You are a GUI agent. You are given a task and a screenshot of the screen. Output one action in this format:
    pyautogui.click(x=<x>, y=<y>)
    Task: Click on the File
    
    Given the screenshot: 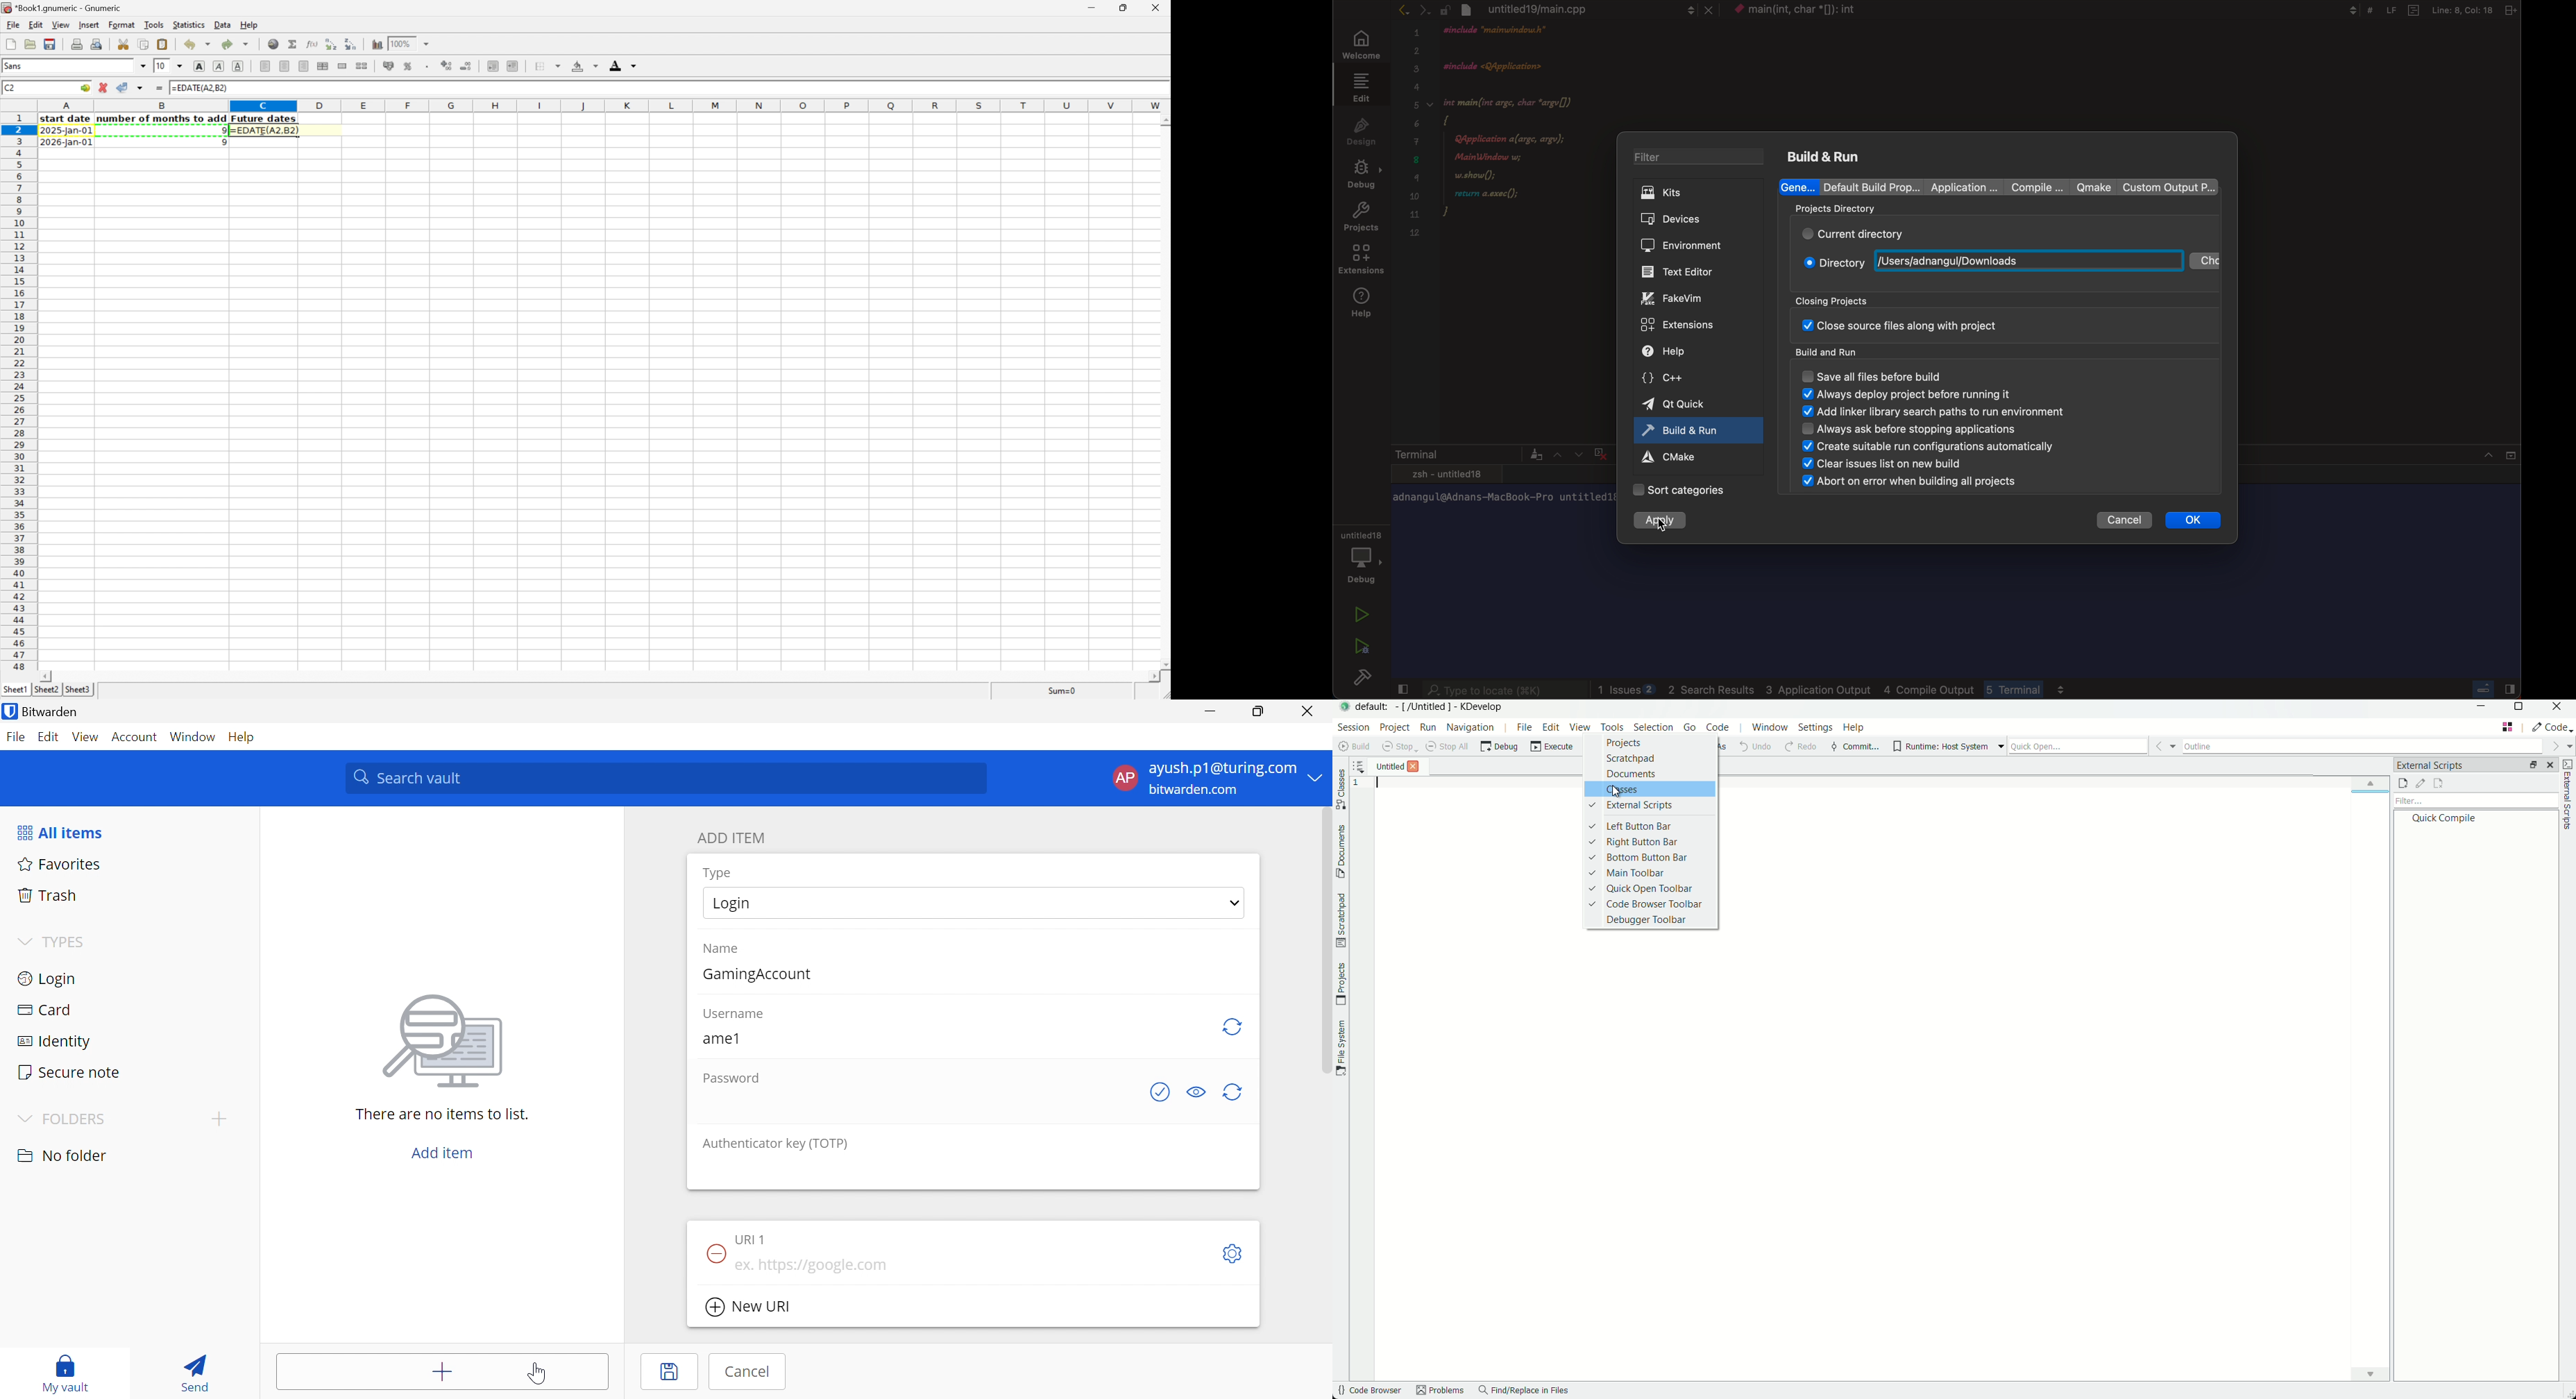 What is the action you would take?
    pyautogui.click(x=13, y=24)
    